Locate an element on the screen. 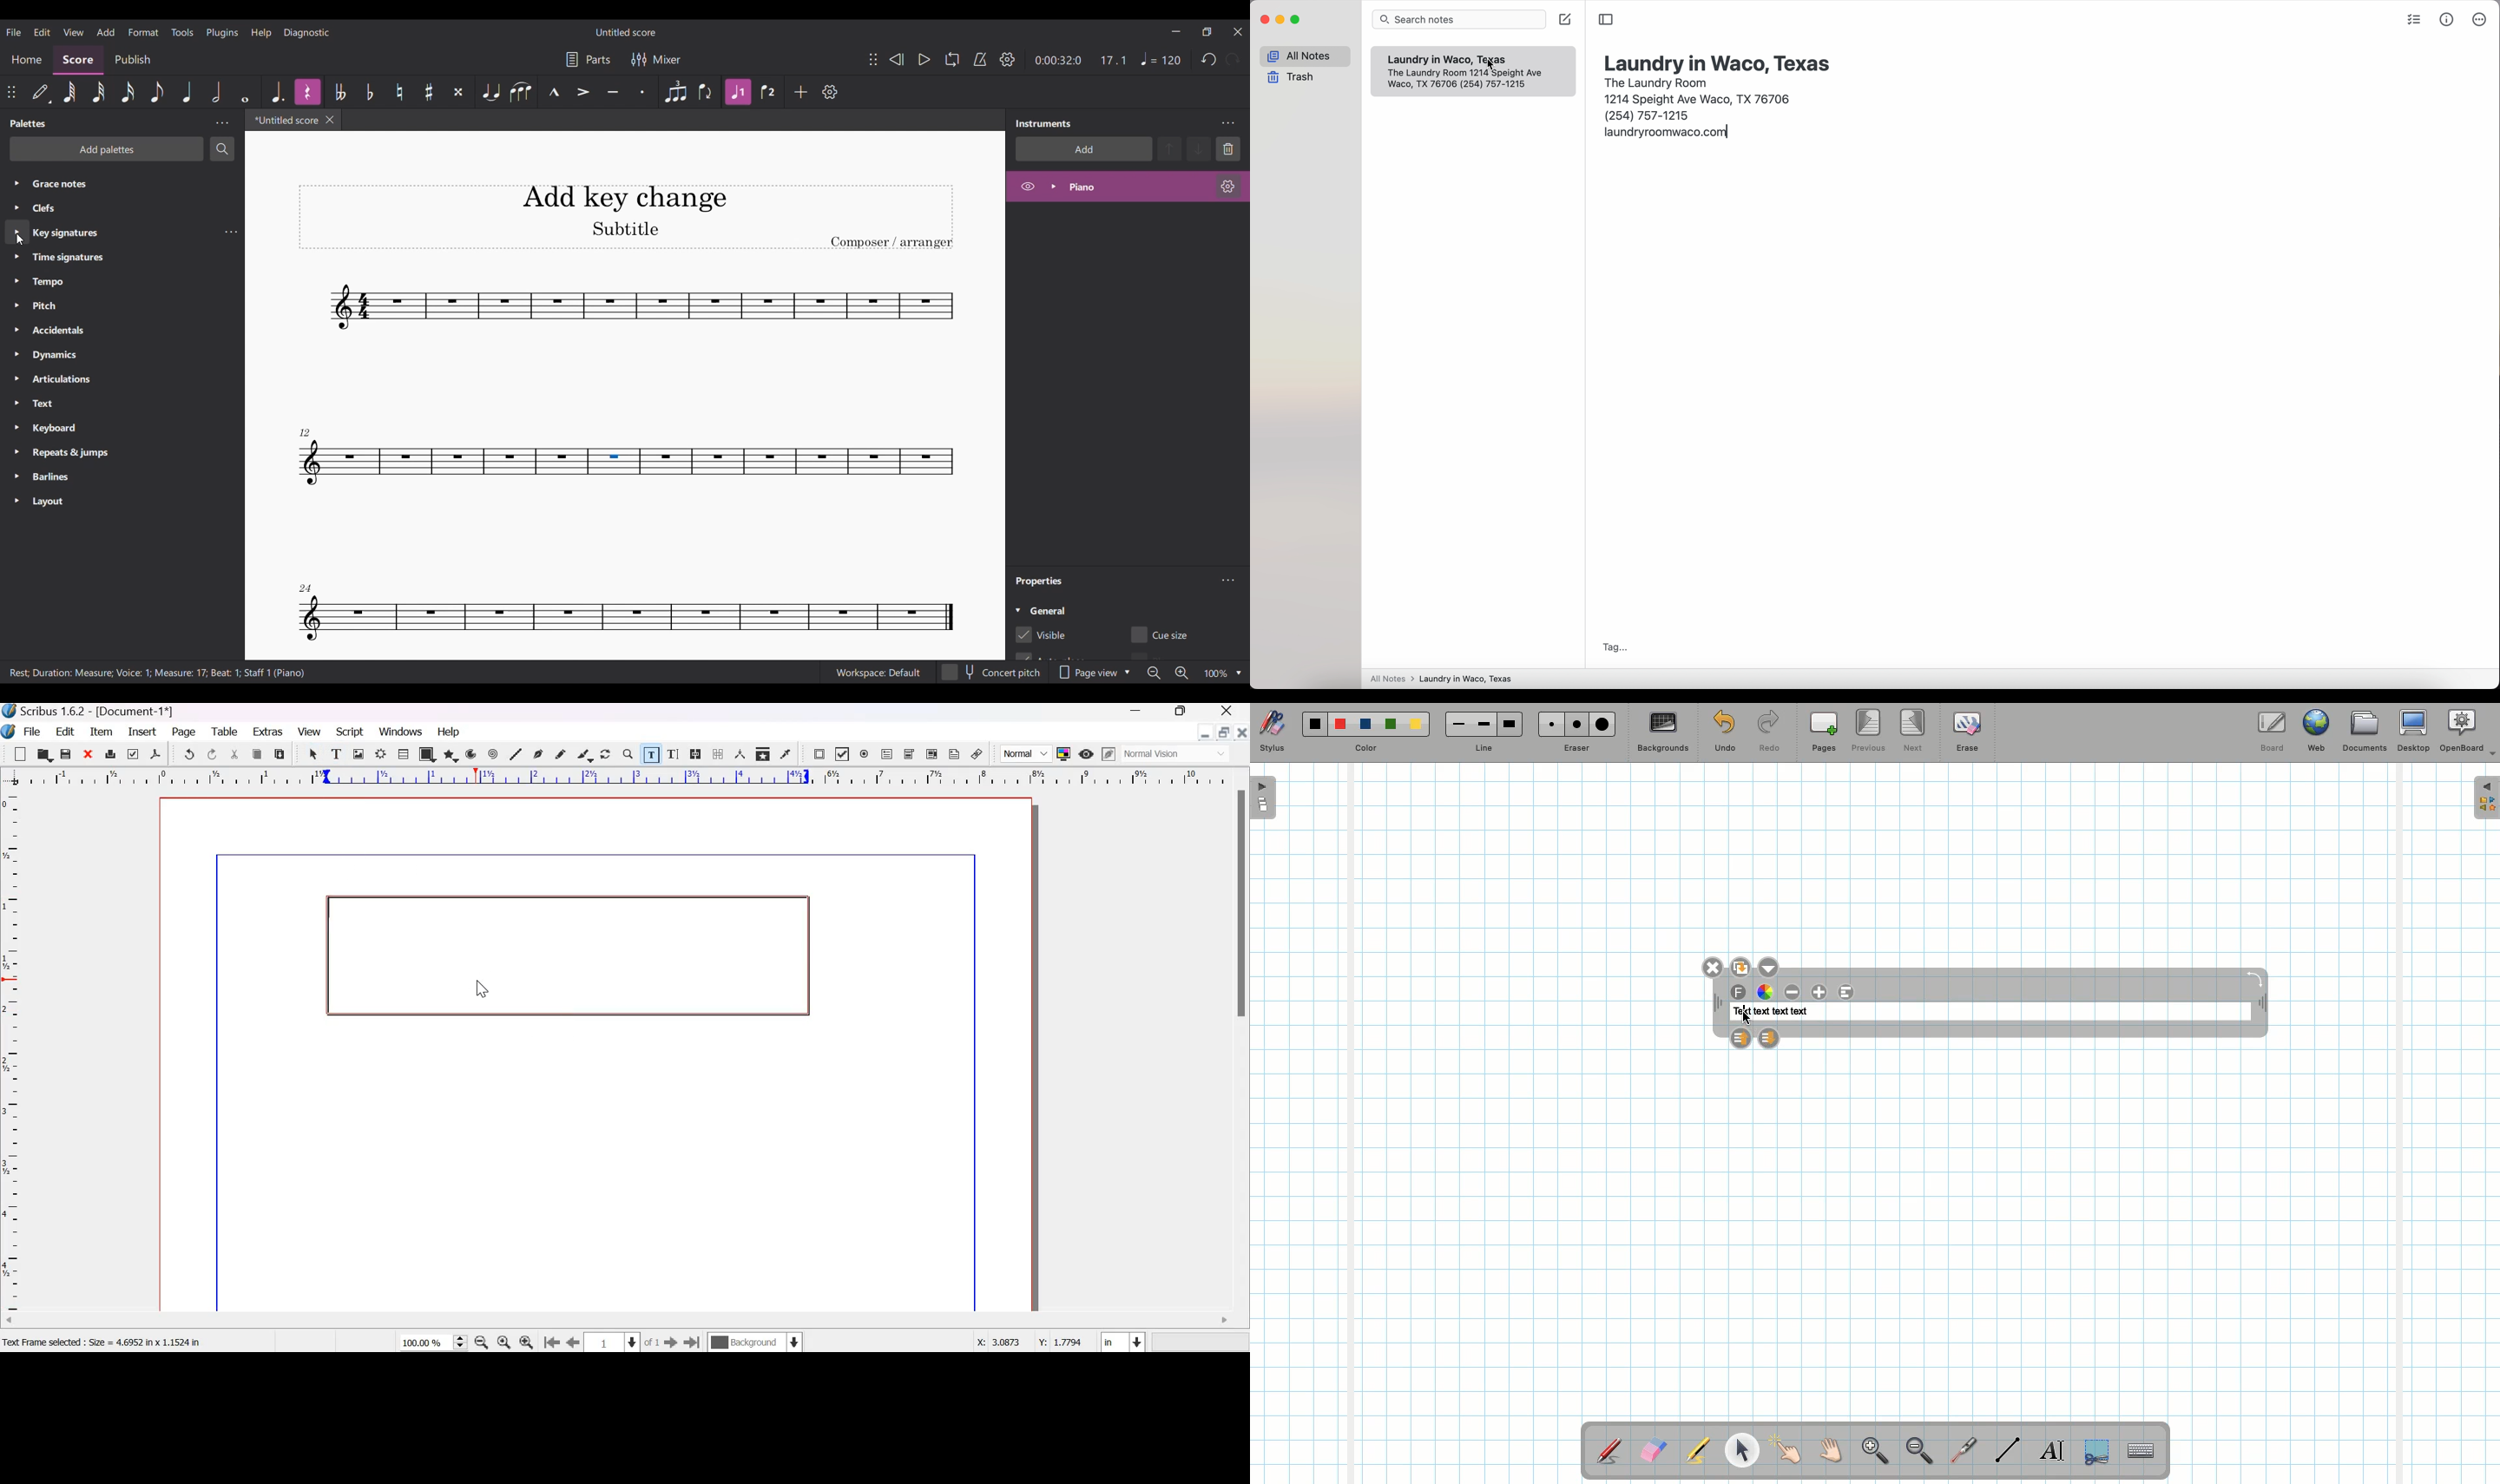  Maximize is located at coordinates (1176, 713).